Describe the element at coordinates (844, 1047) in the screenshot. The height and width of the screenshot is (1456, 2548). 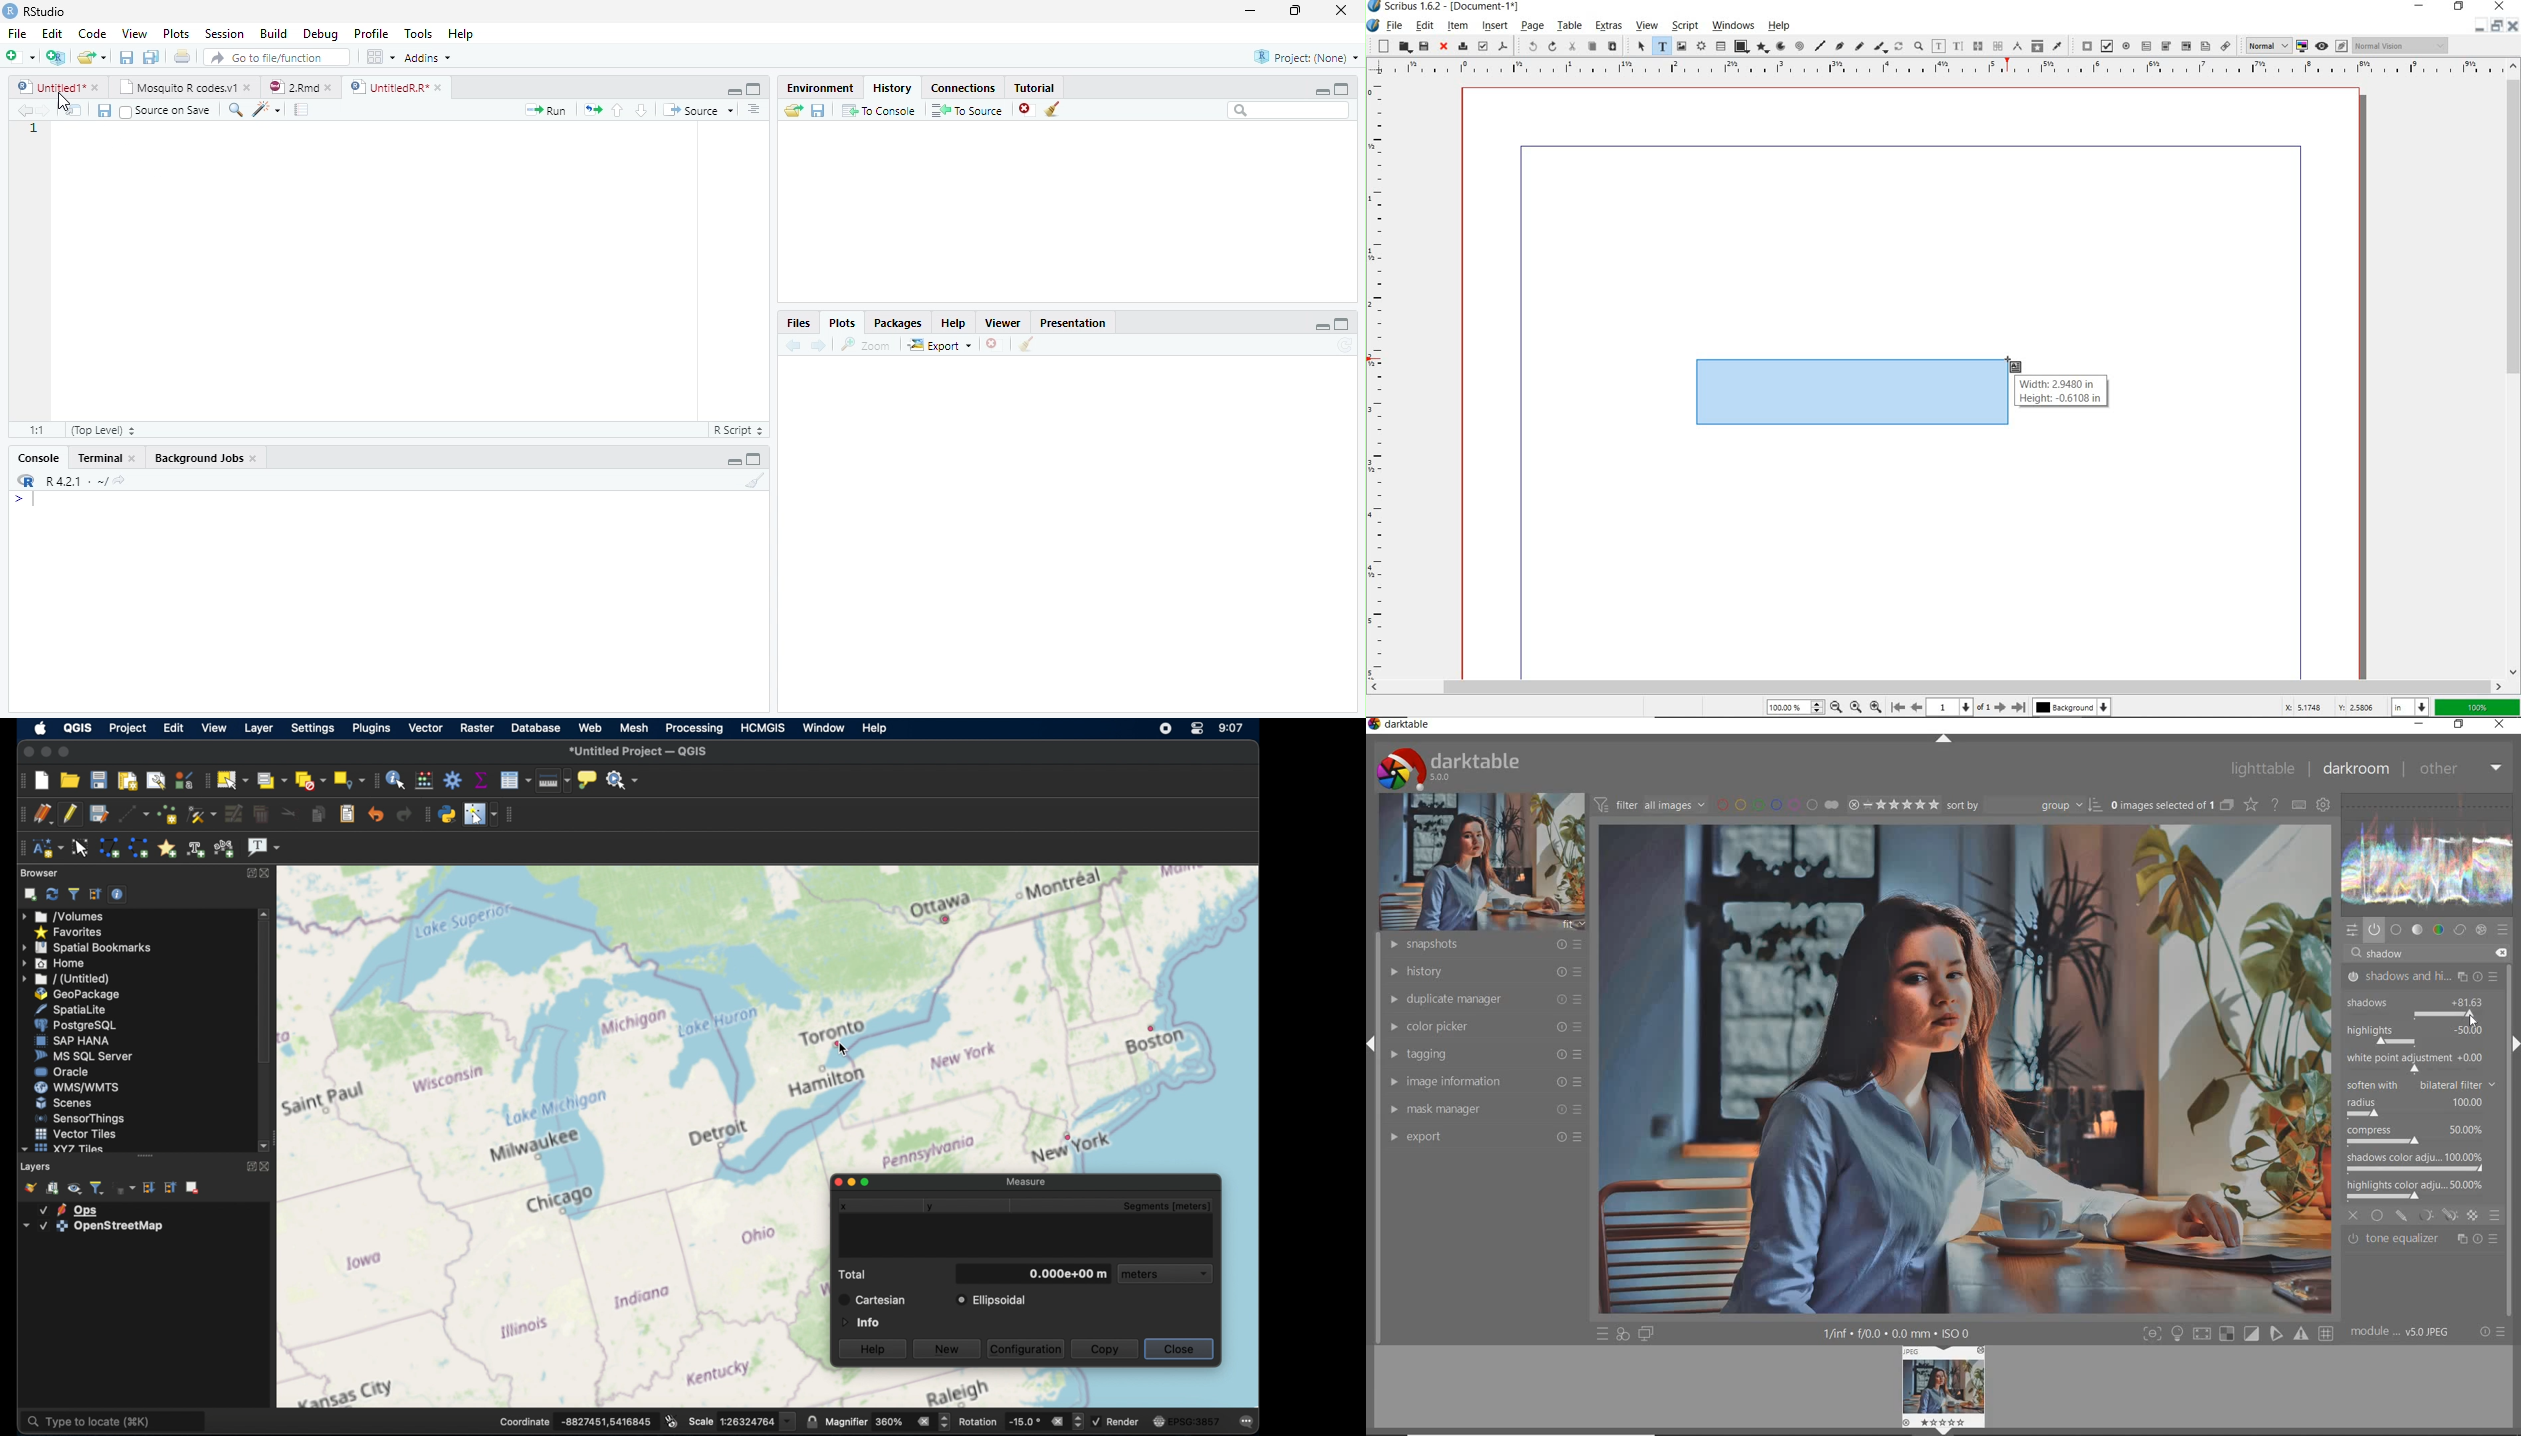
I see `cursor` at that location.